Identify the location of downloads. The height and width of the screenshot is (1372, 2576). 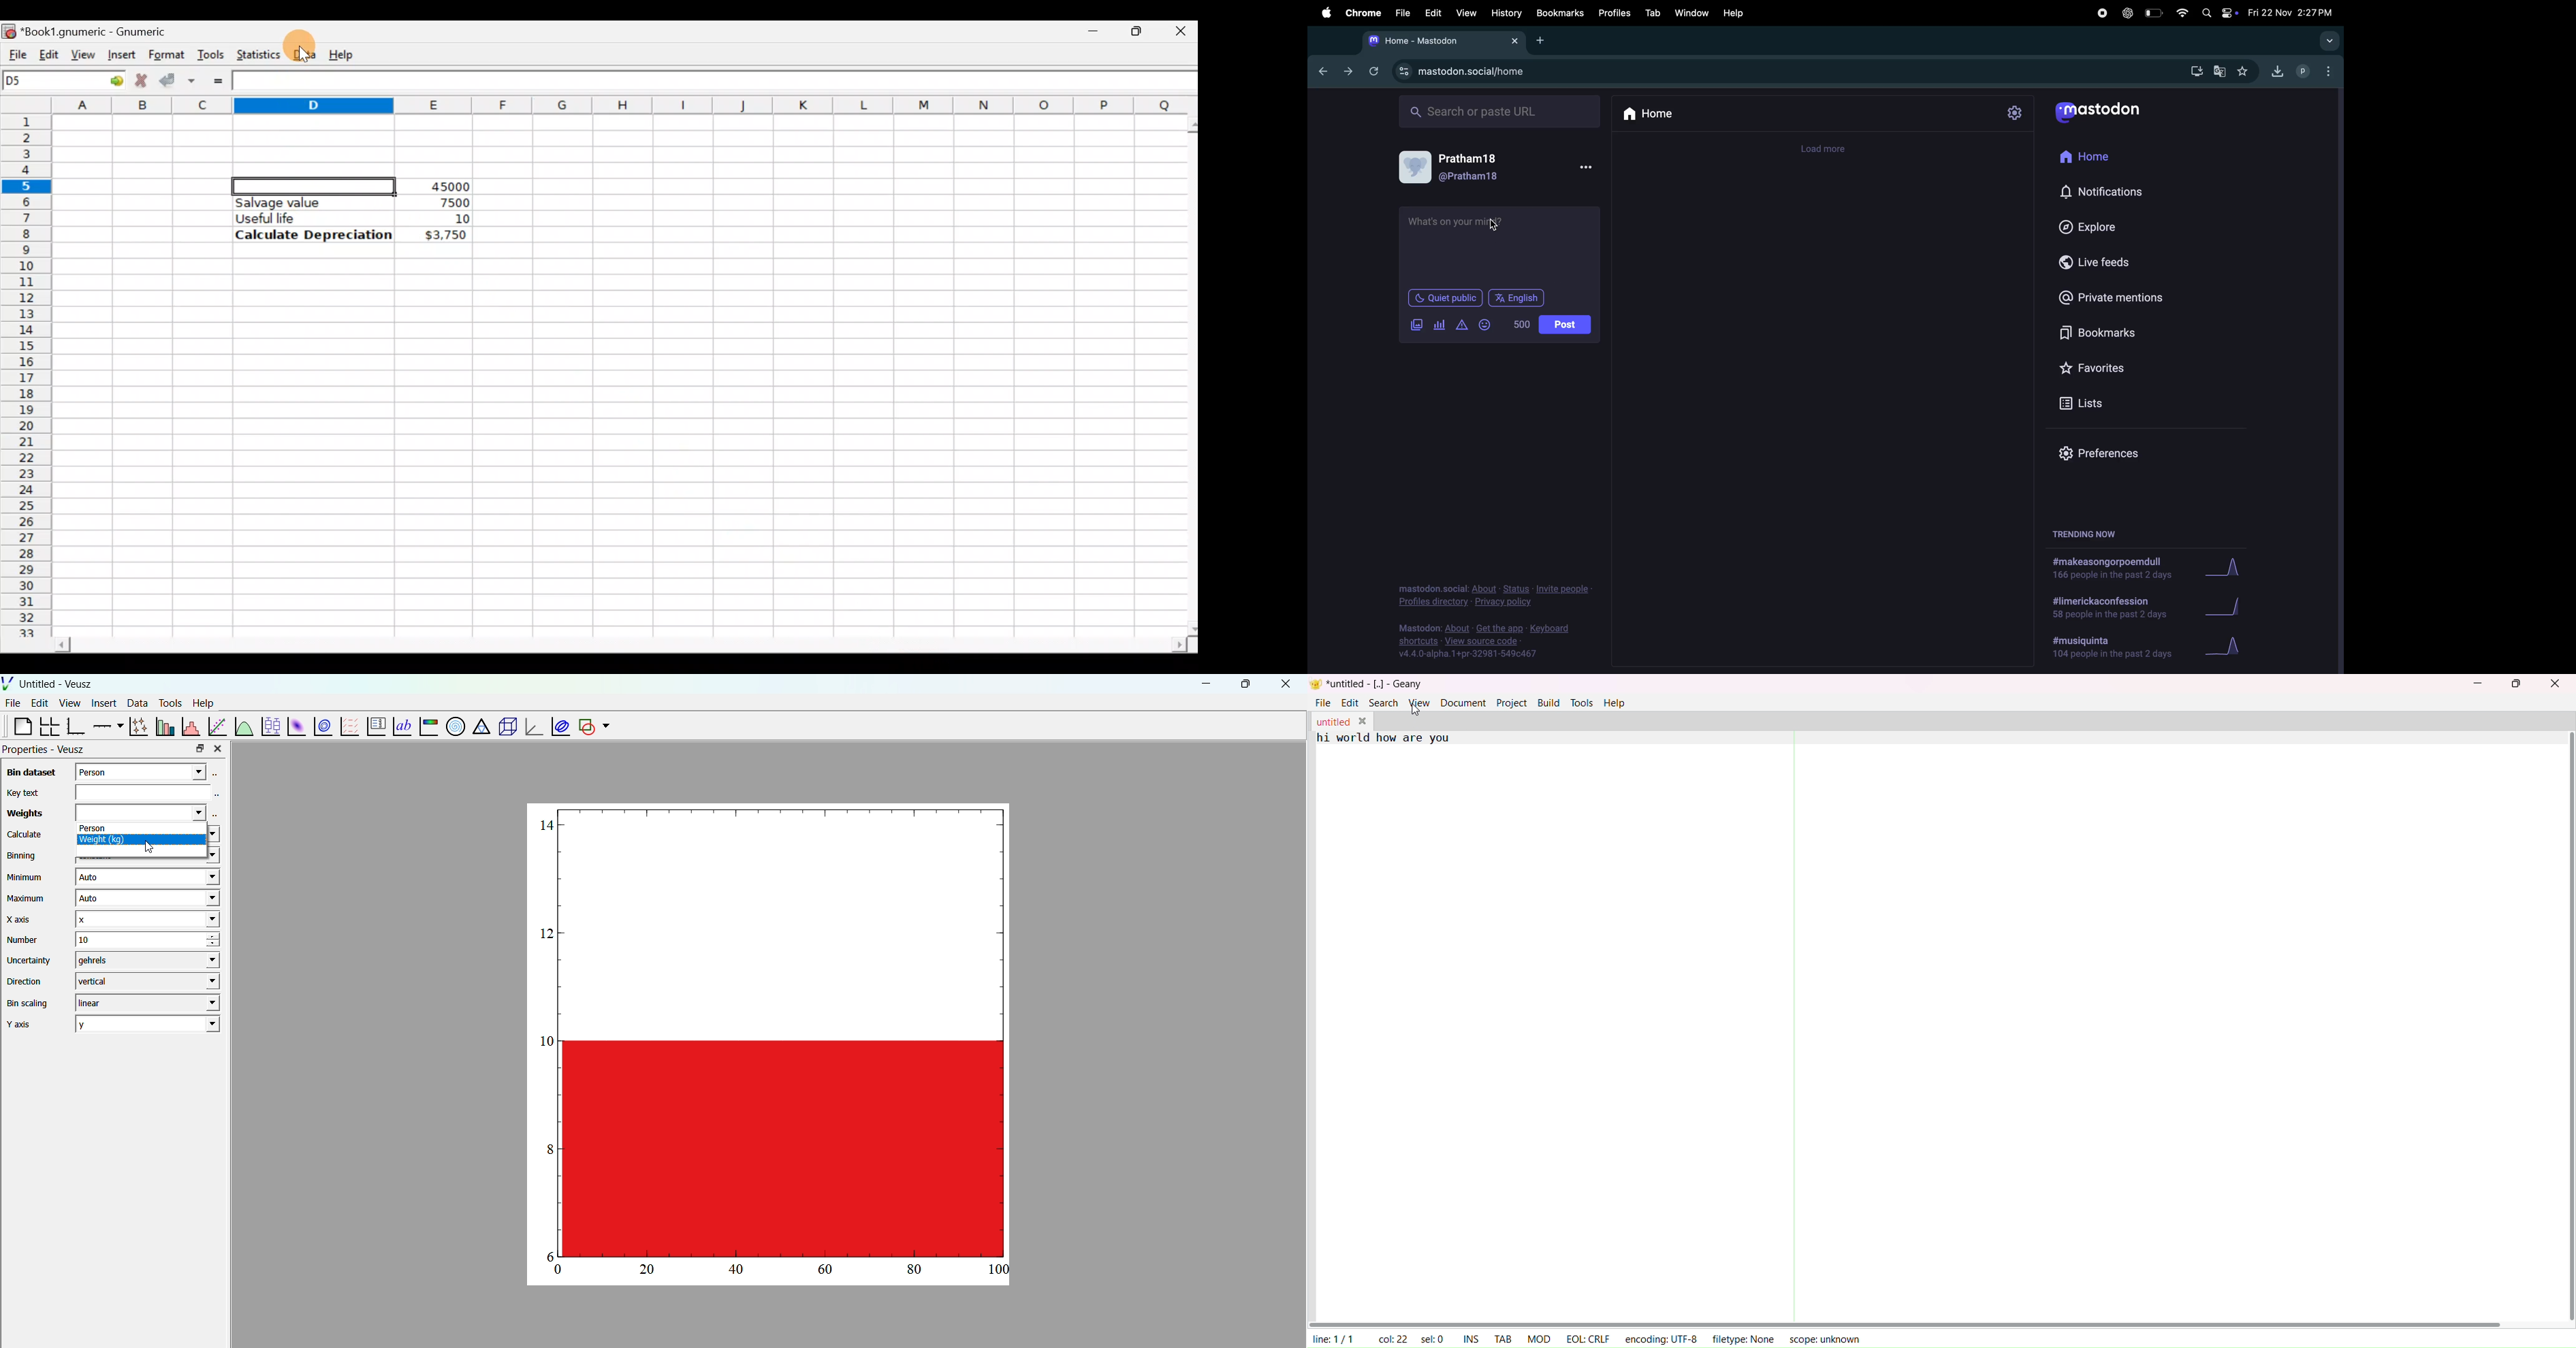
(2277, 70).